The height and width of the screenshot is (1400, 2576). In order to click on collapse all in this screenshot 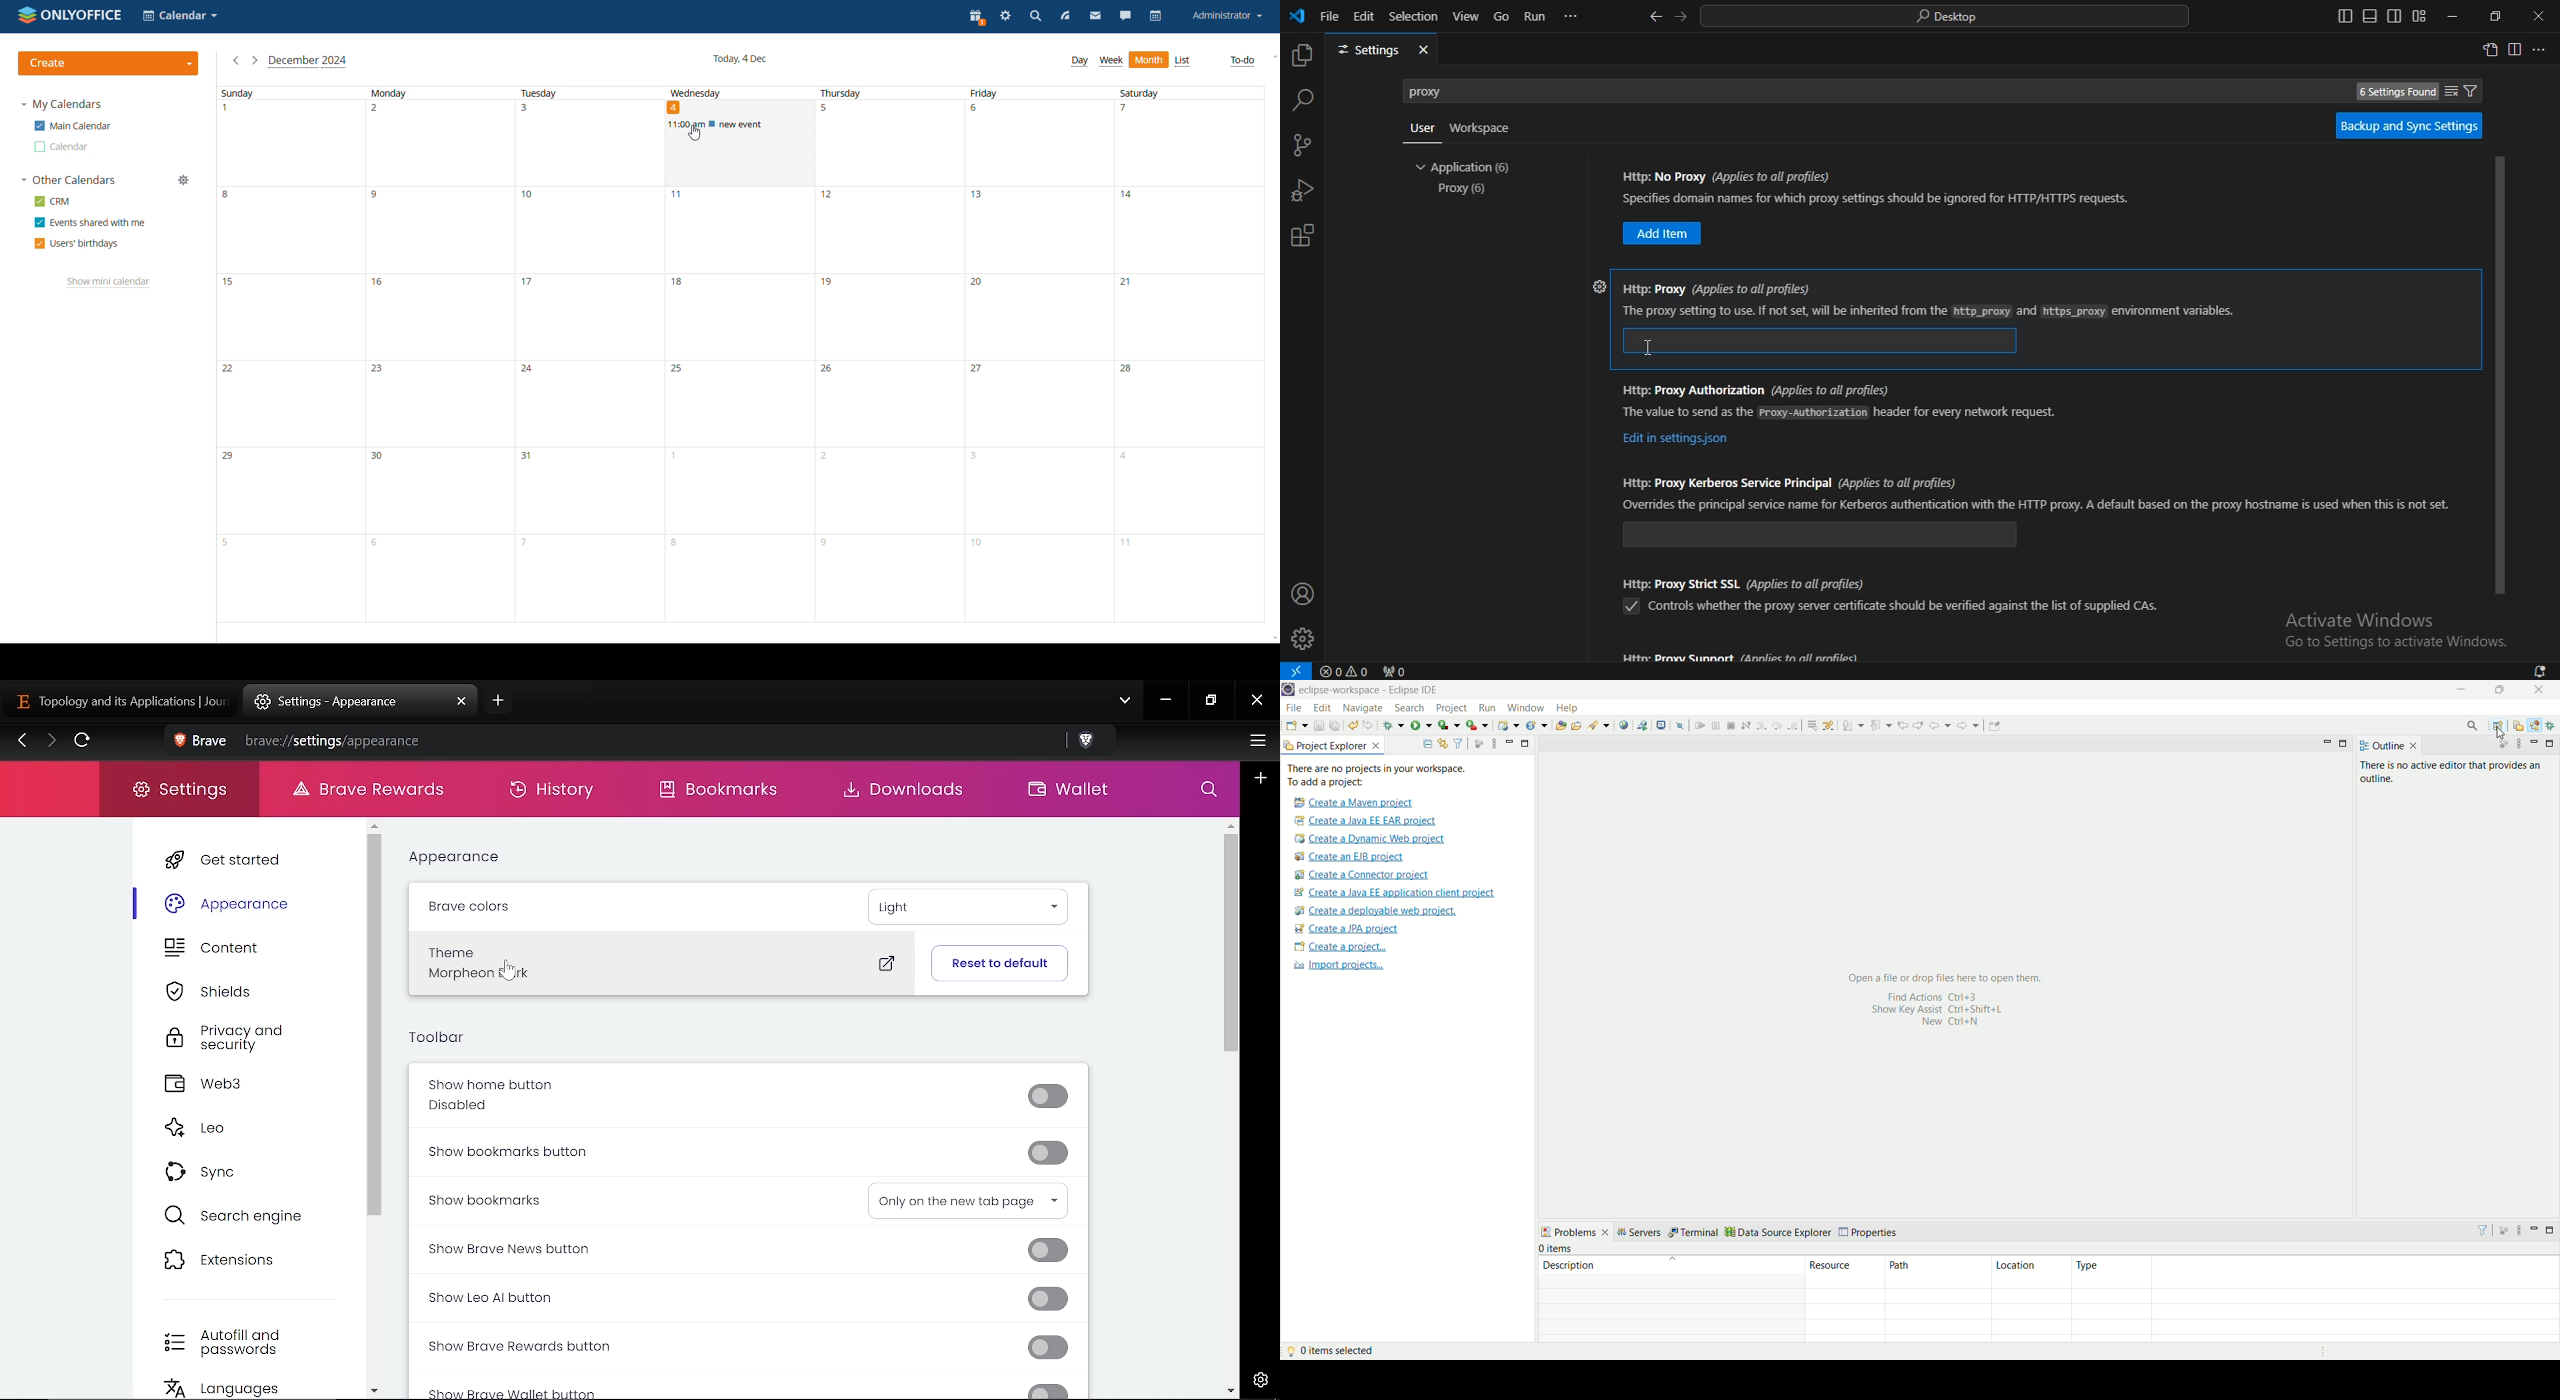, I will do `click(1426, 743)`.